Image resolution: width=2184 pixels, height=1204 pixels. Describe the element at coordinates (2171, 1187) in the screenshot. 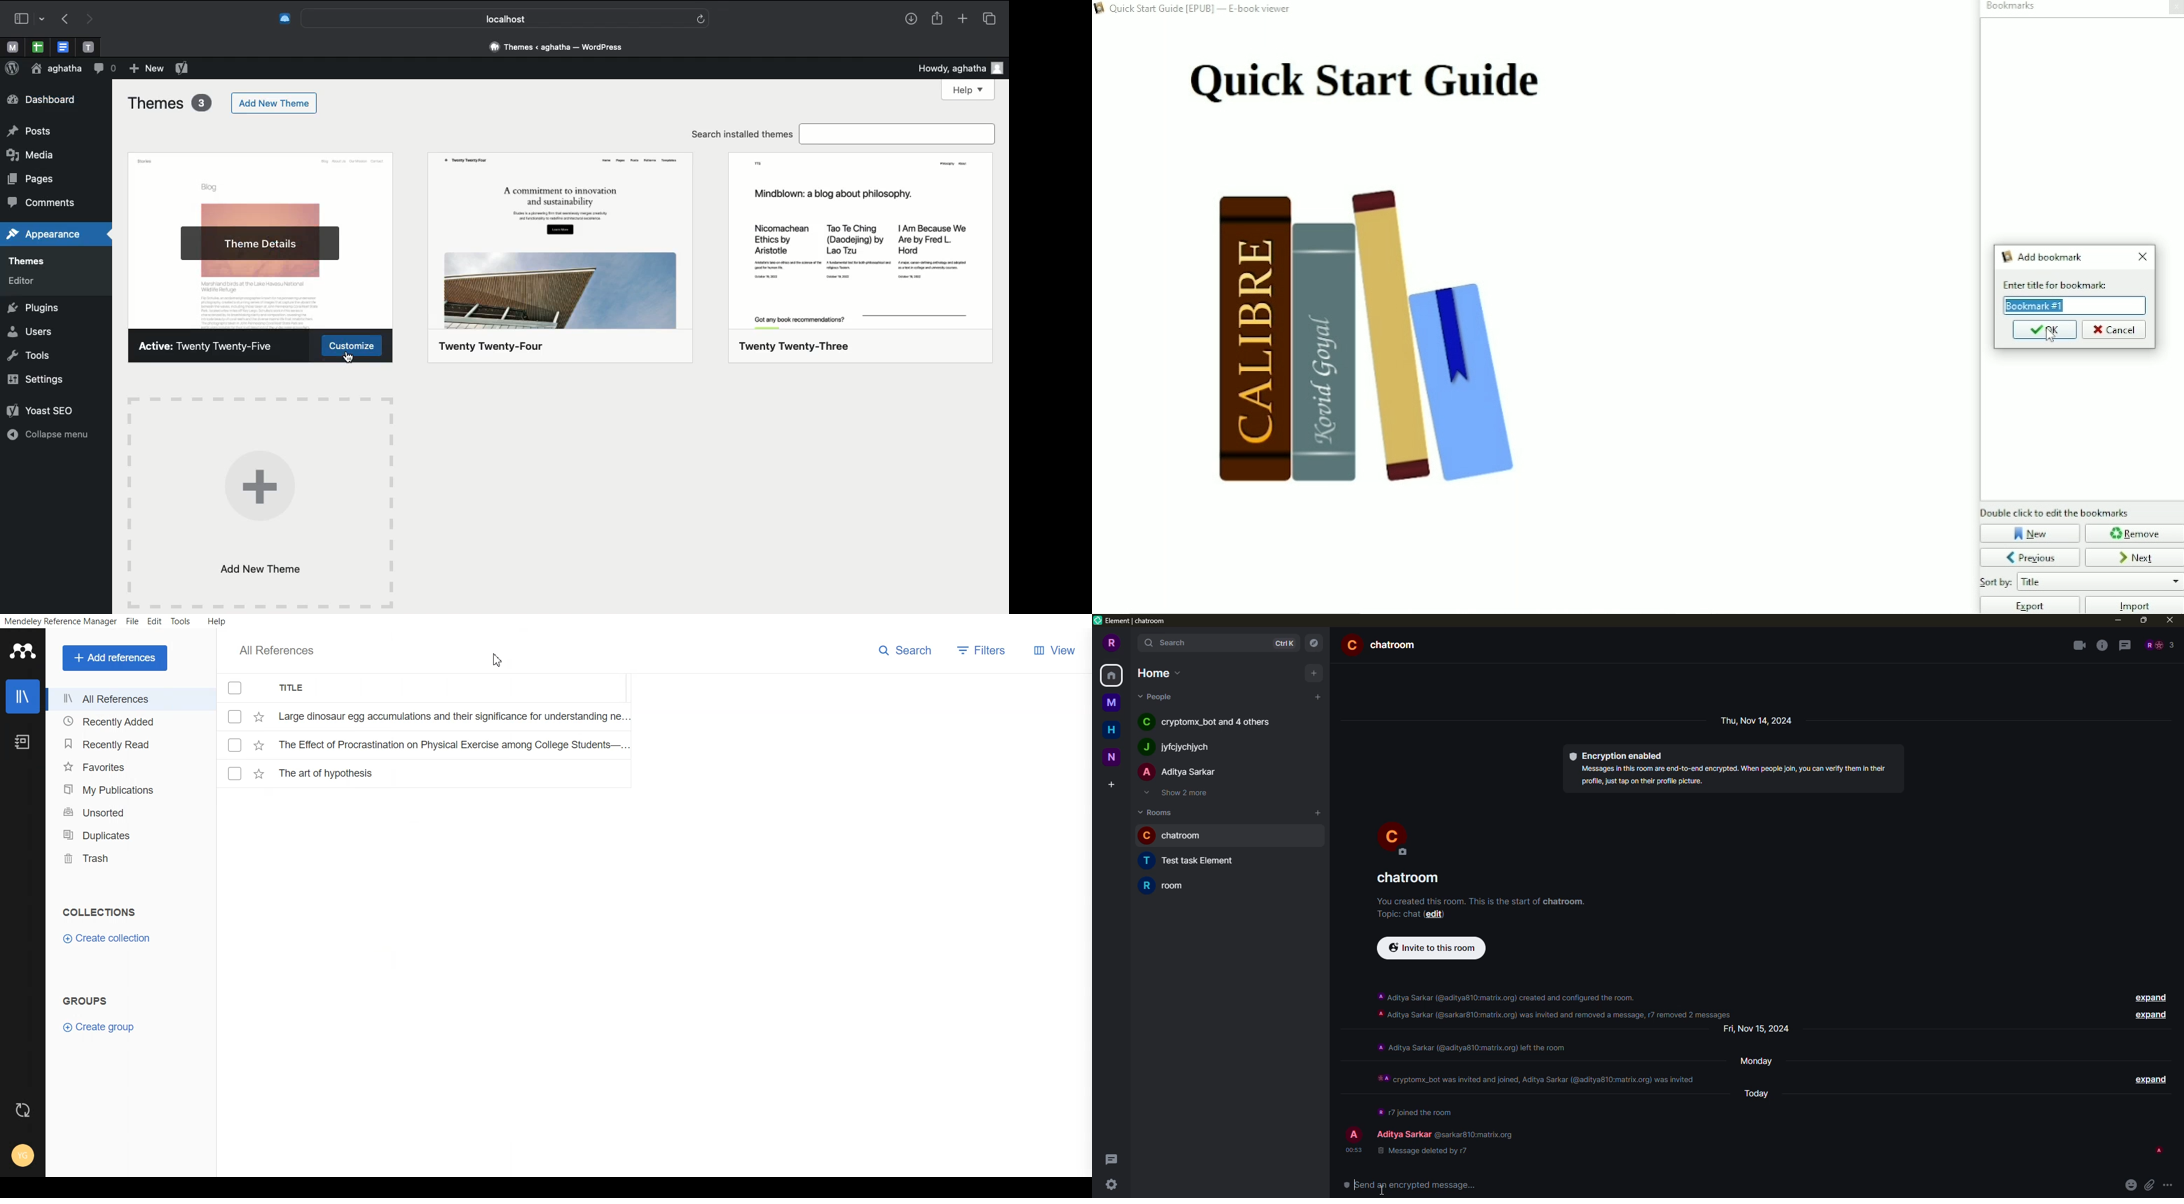

I see `more` at that location.